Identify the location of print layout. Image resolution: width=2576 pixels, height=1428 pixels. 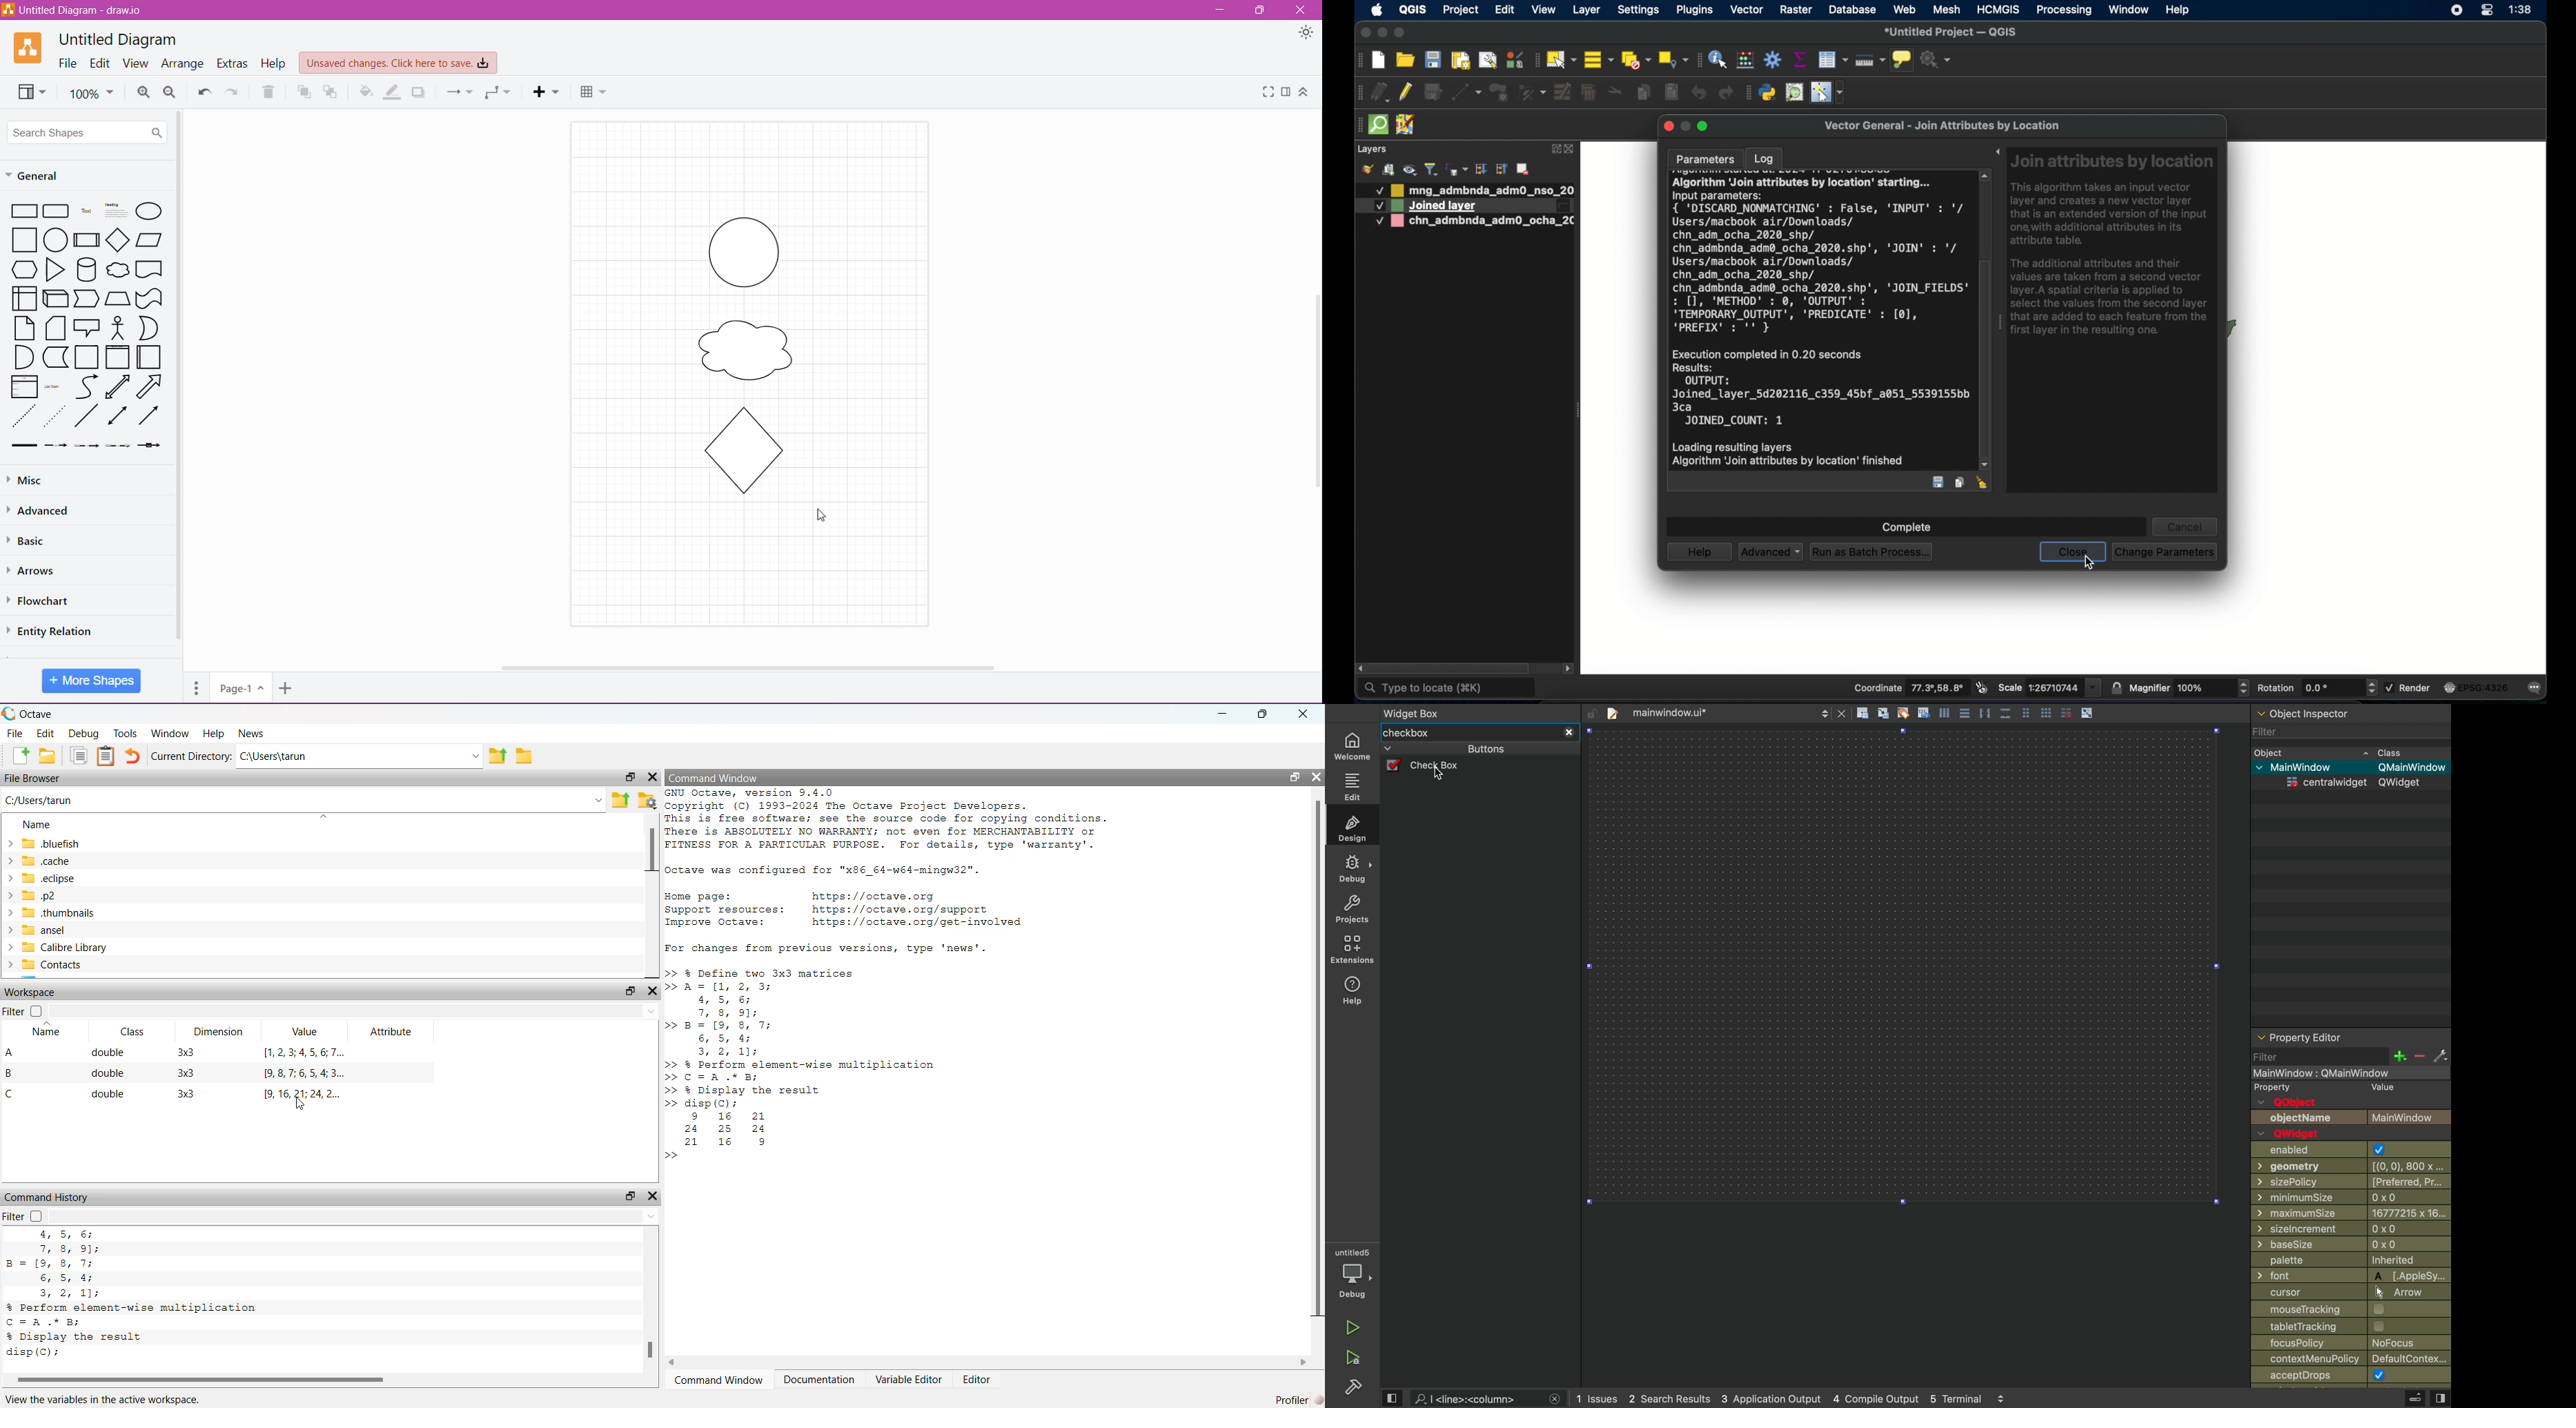
(1460, 61).